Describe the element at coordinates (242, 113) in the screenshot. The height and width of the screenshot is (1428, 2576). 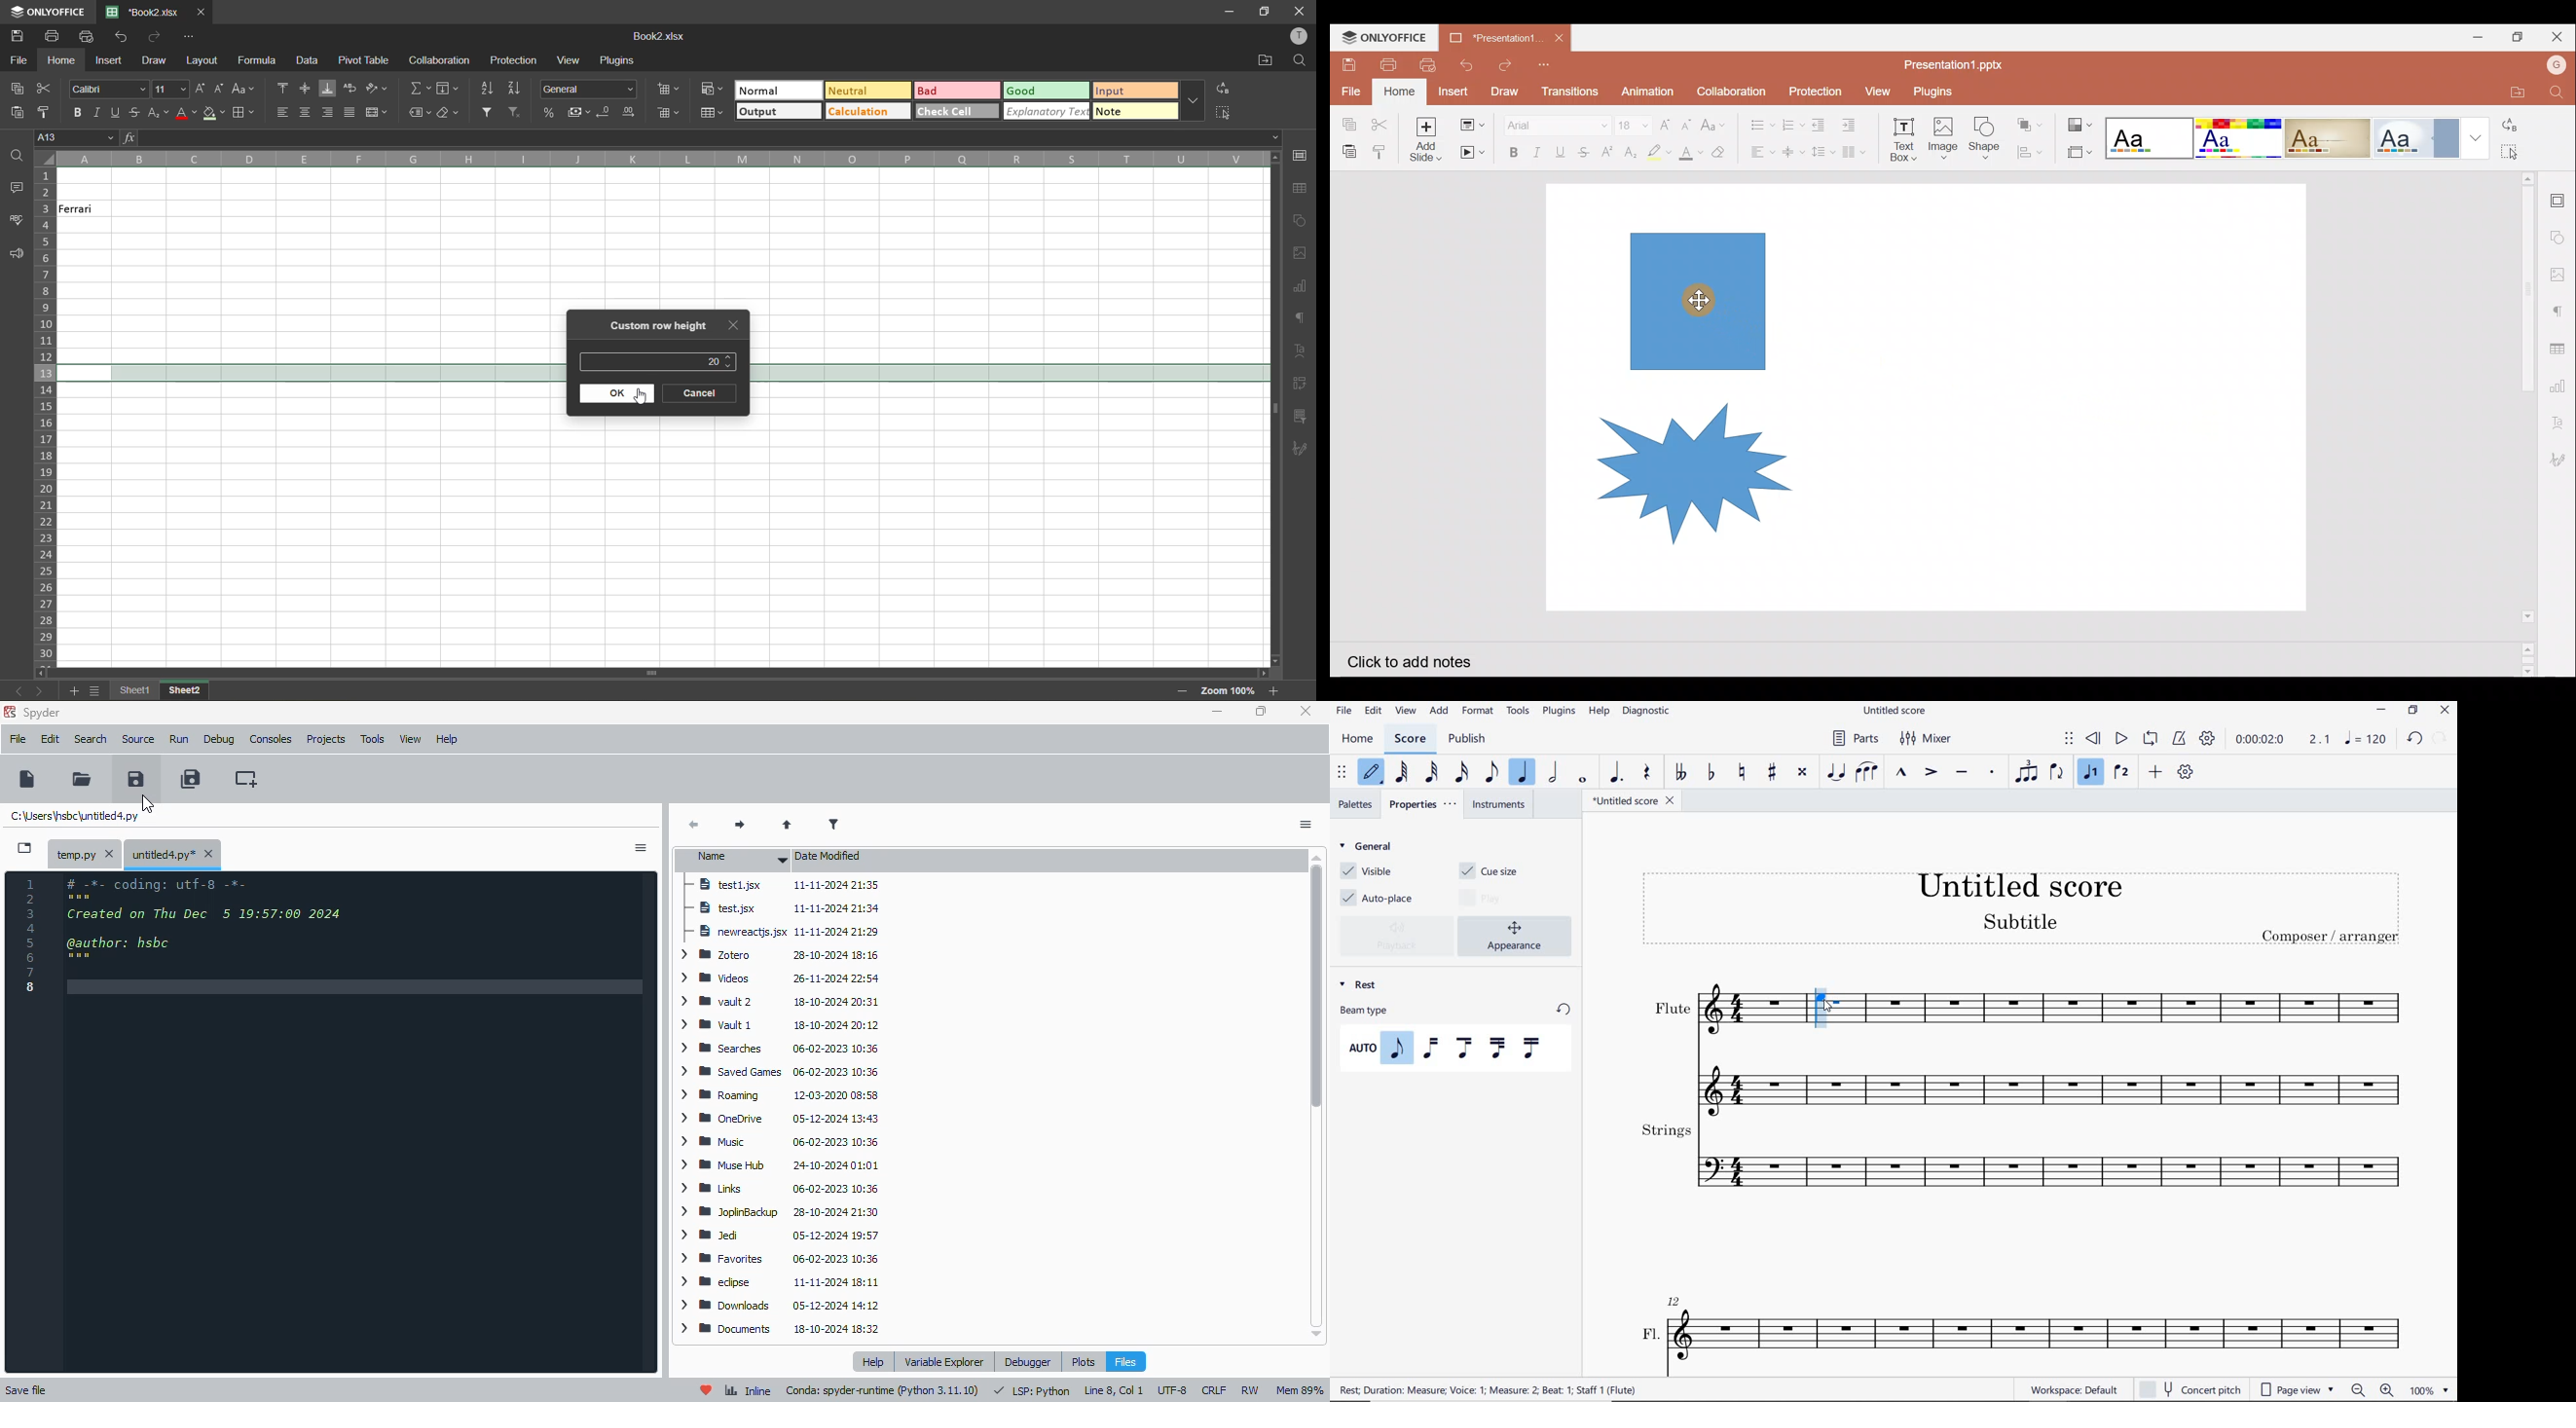
I see `borders` at that location.